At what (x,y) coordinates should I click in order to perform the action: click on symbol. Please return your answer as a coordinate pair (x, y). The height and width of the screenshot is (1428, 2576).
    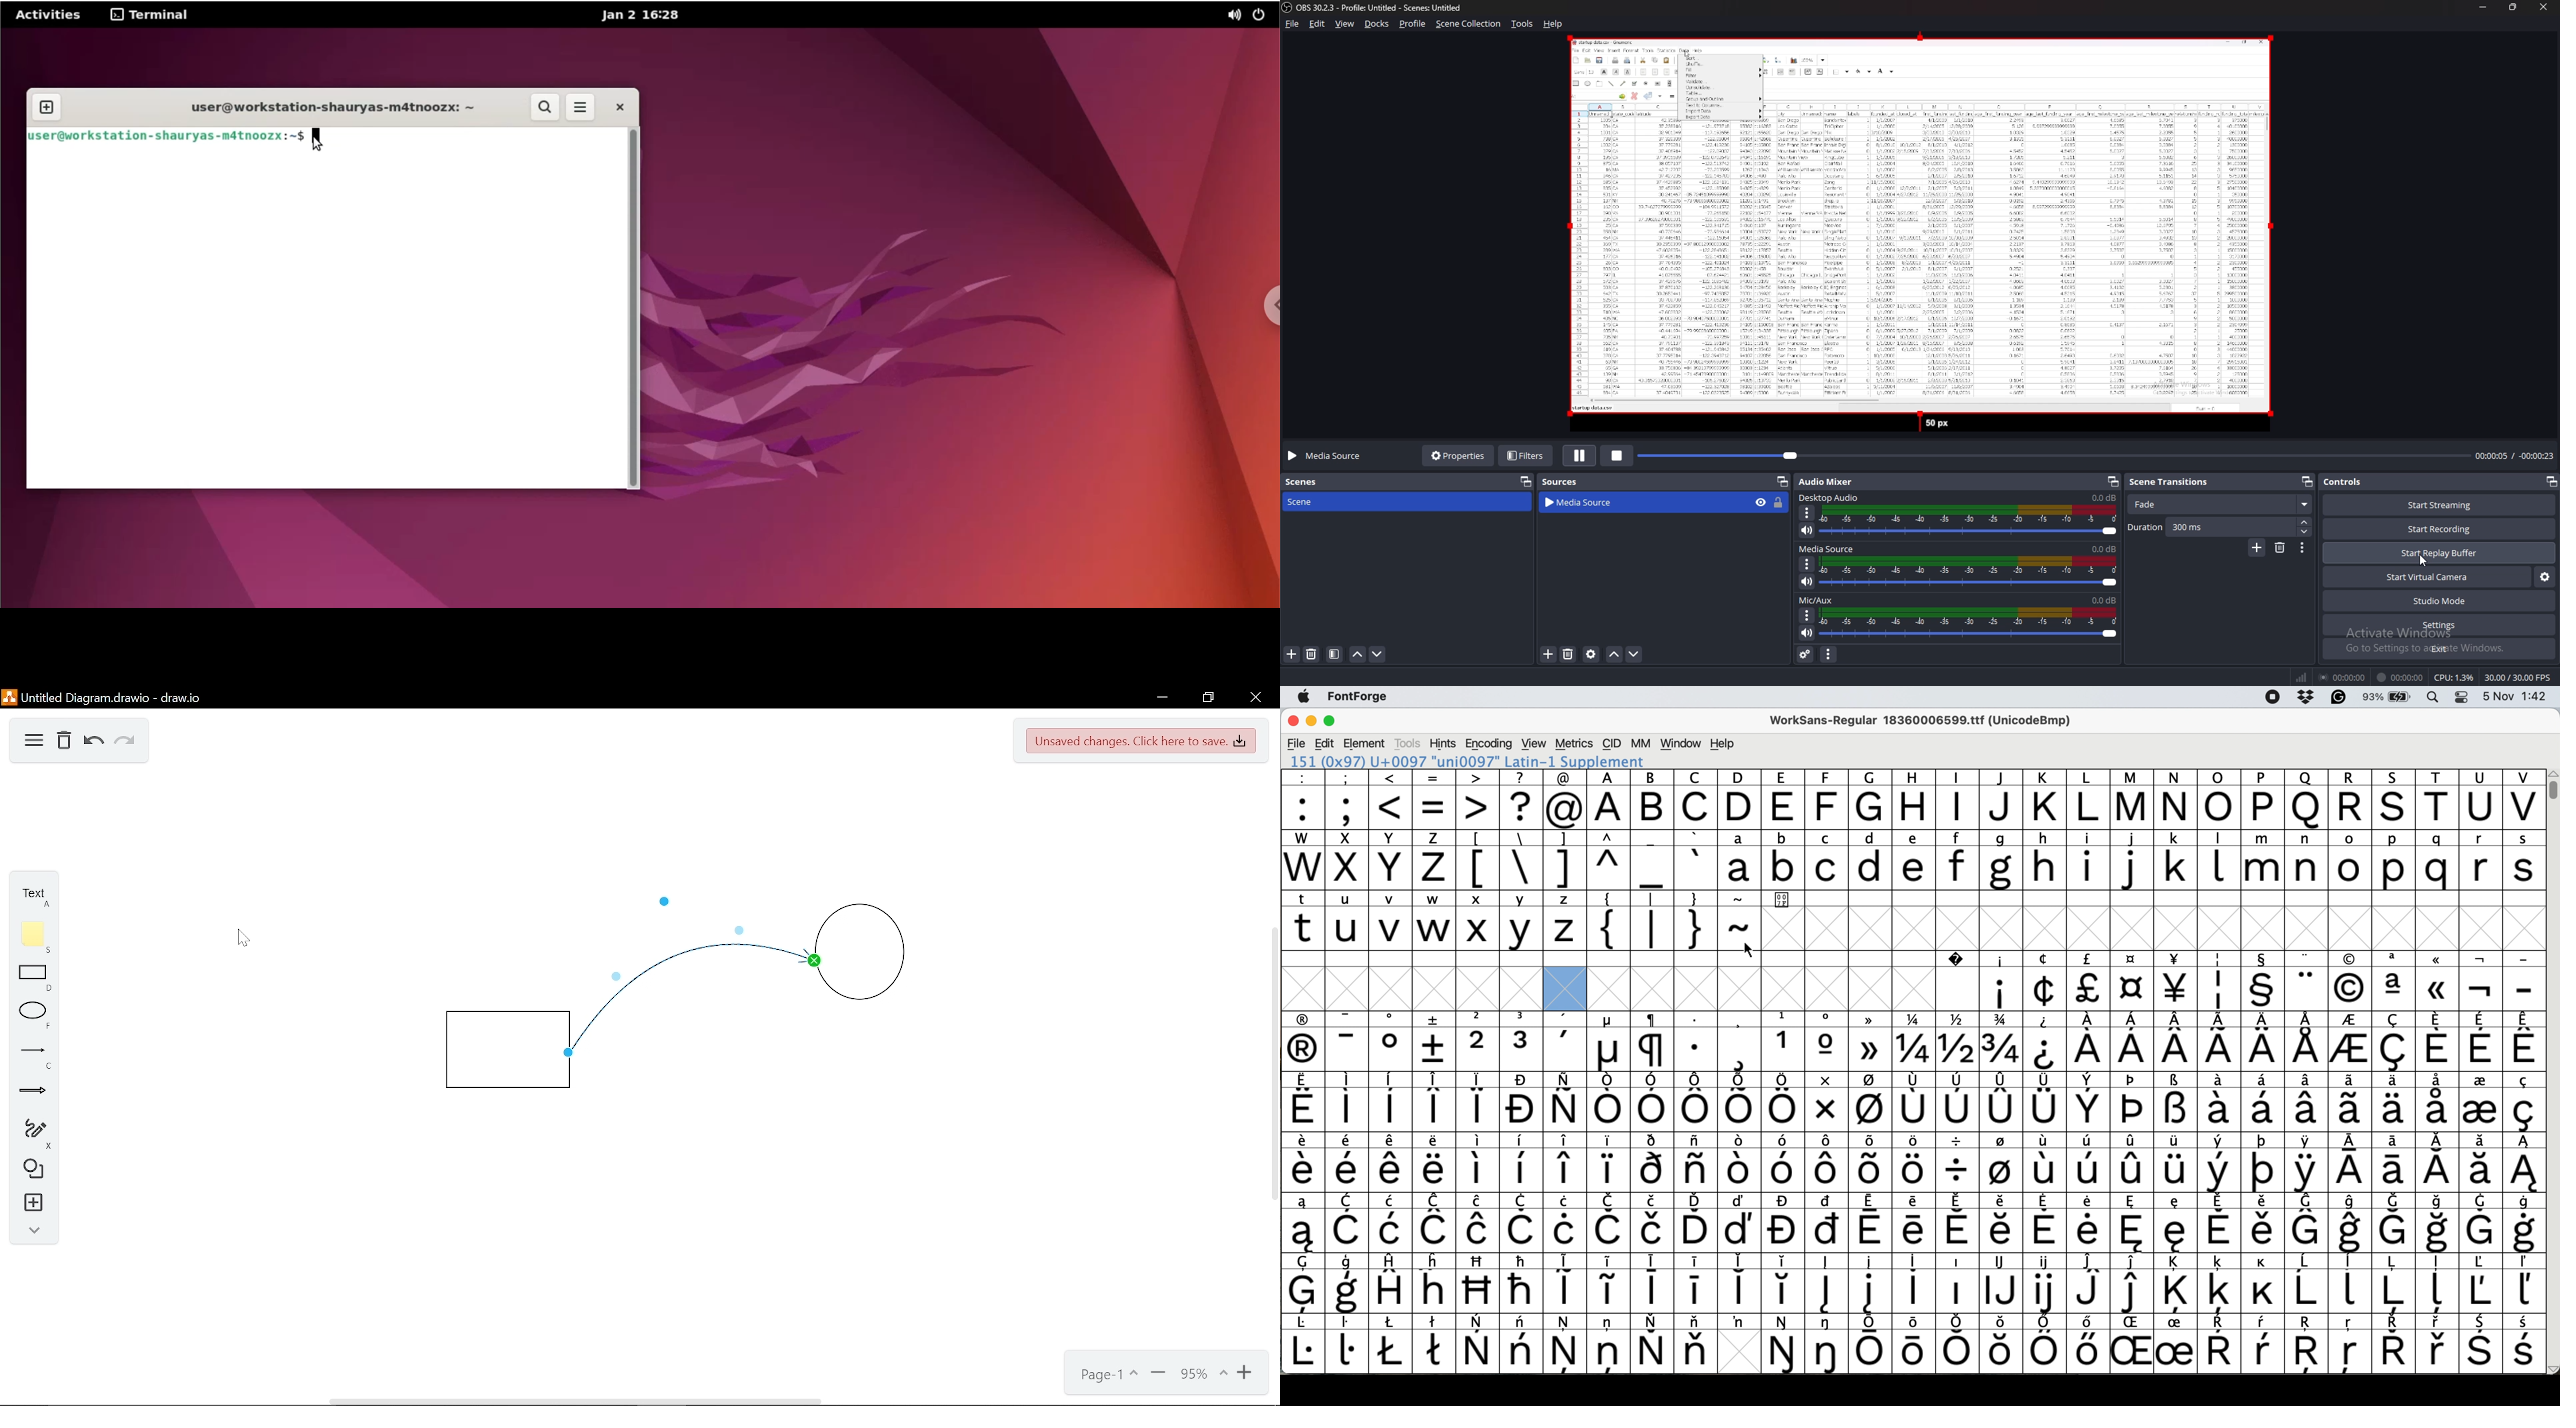
    Looking at the image, I should click on (1916, 1102).